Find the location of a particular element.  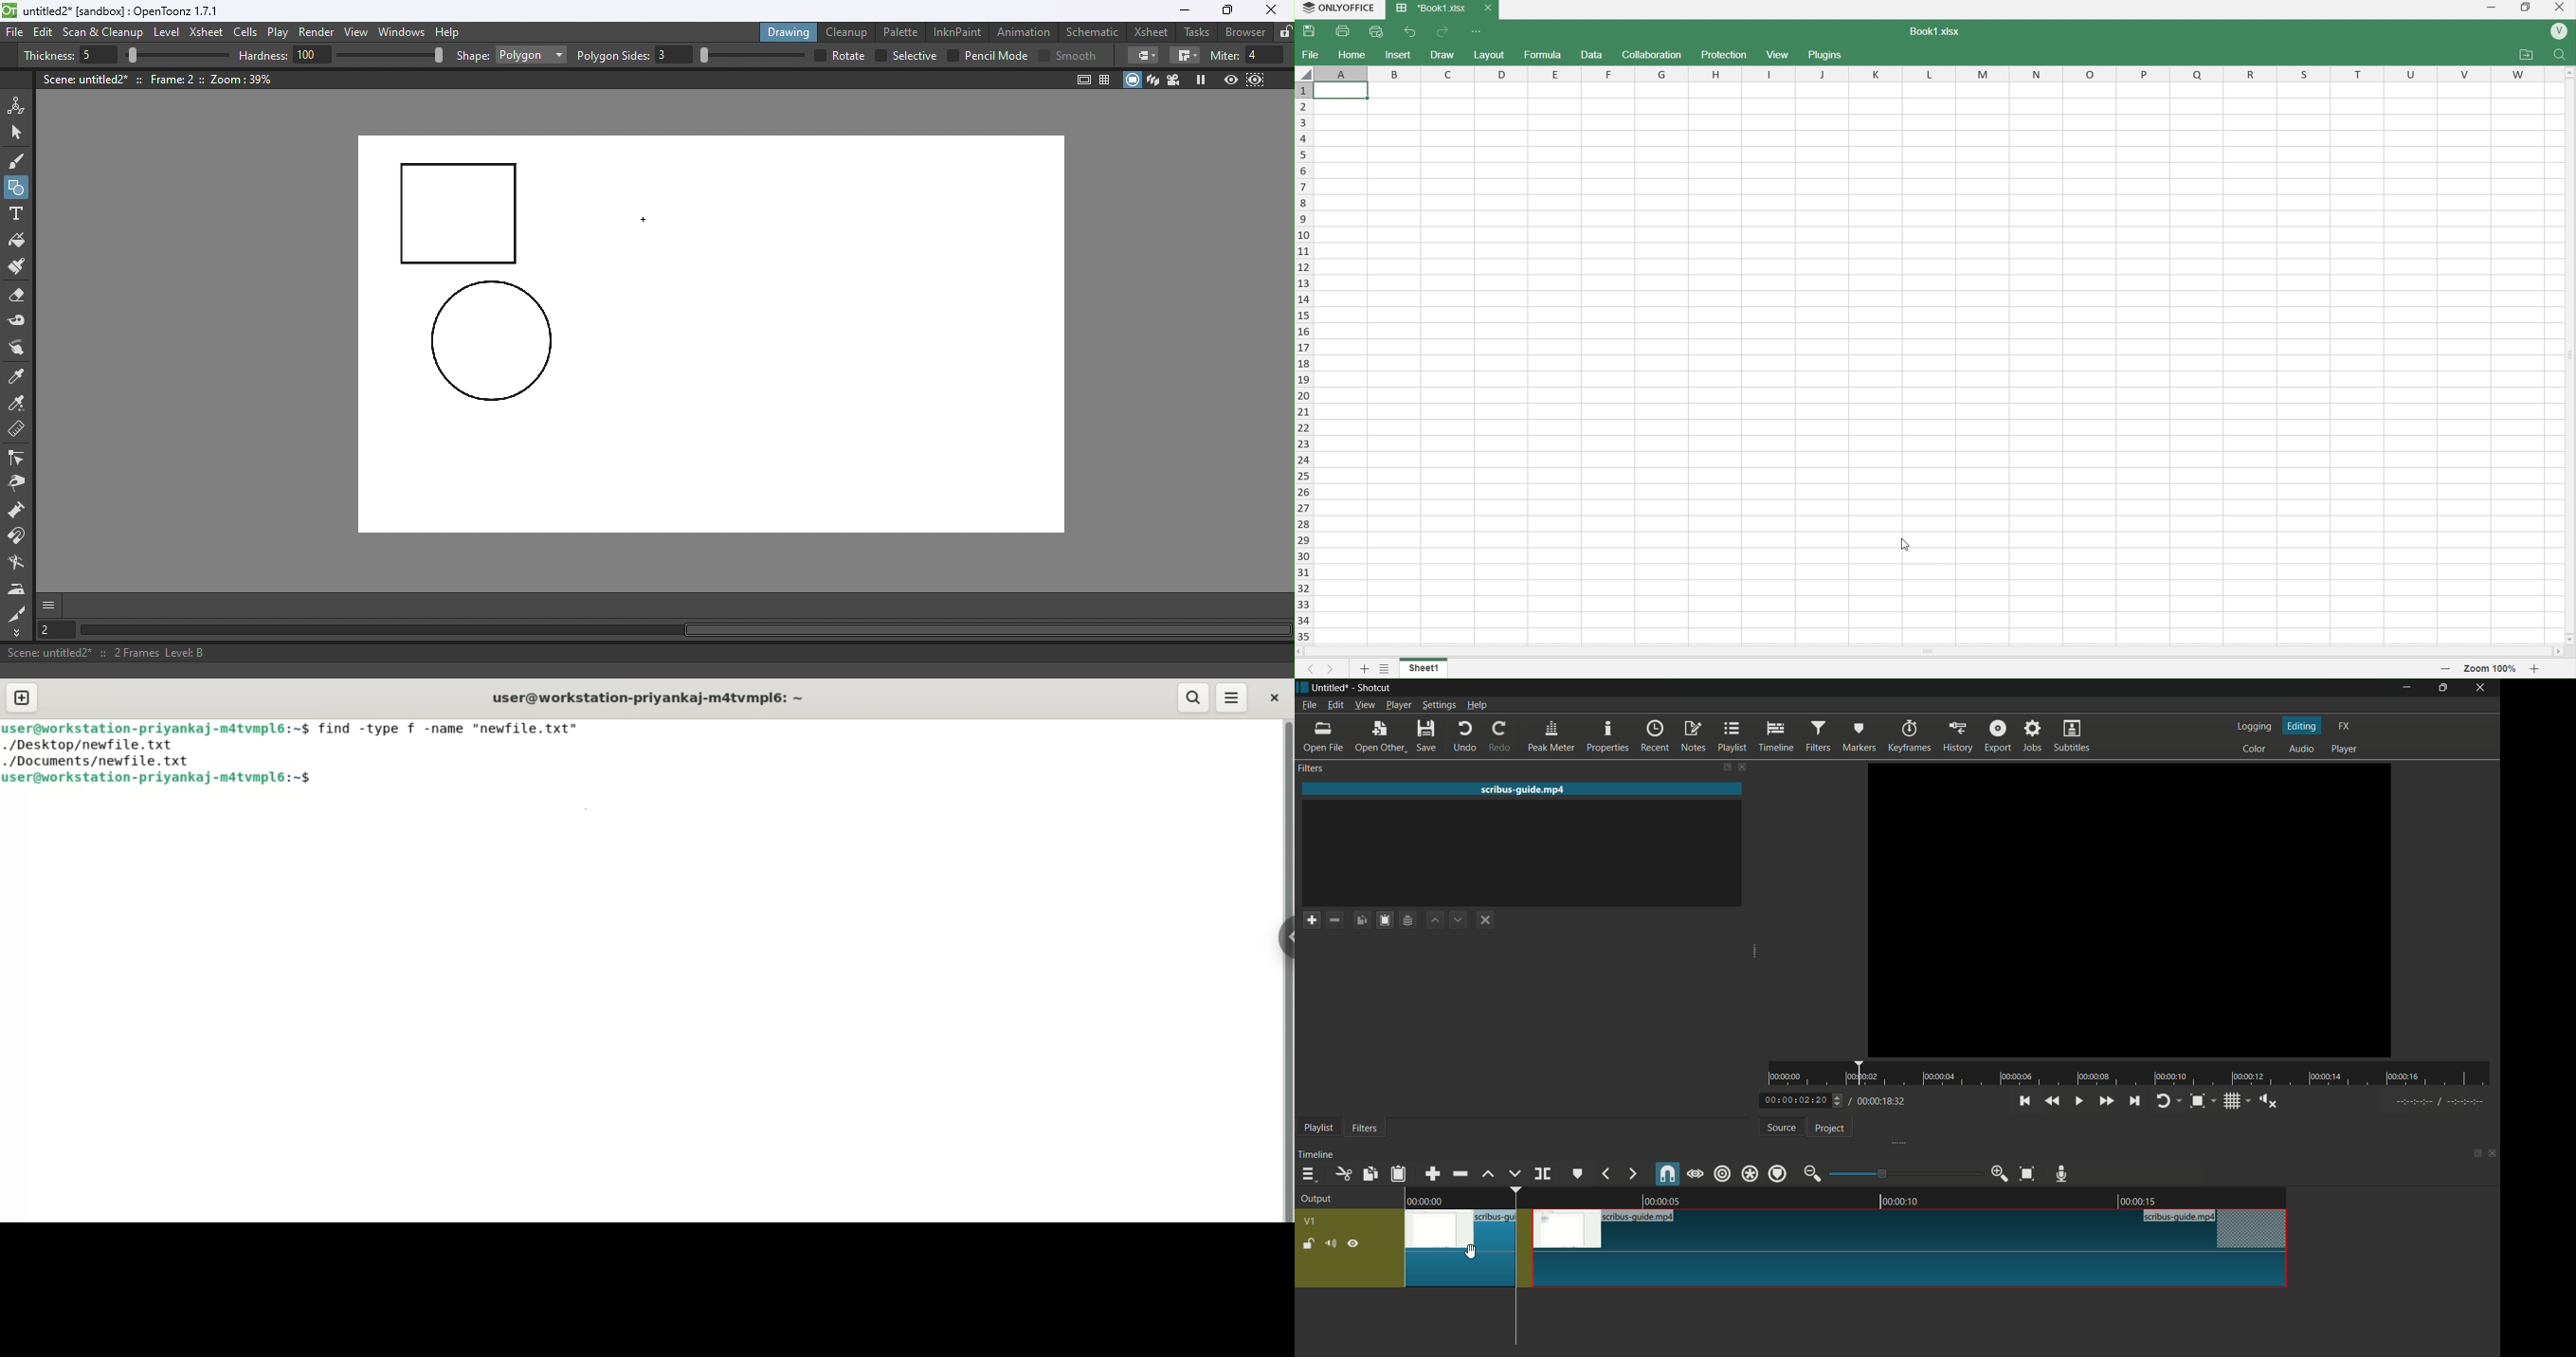

Book1.xlsx is located at coordinates (1430, 9).